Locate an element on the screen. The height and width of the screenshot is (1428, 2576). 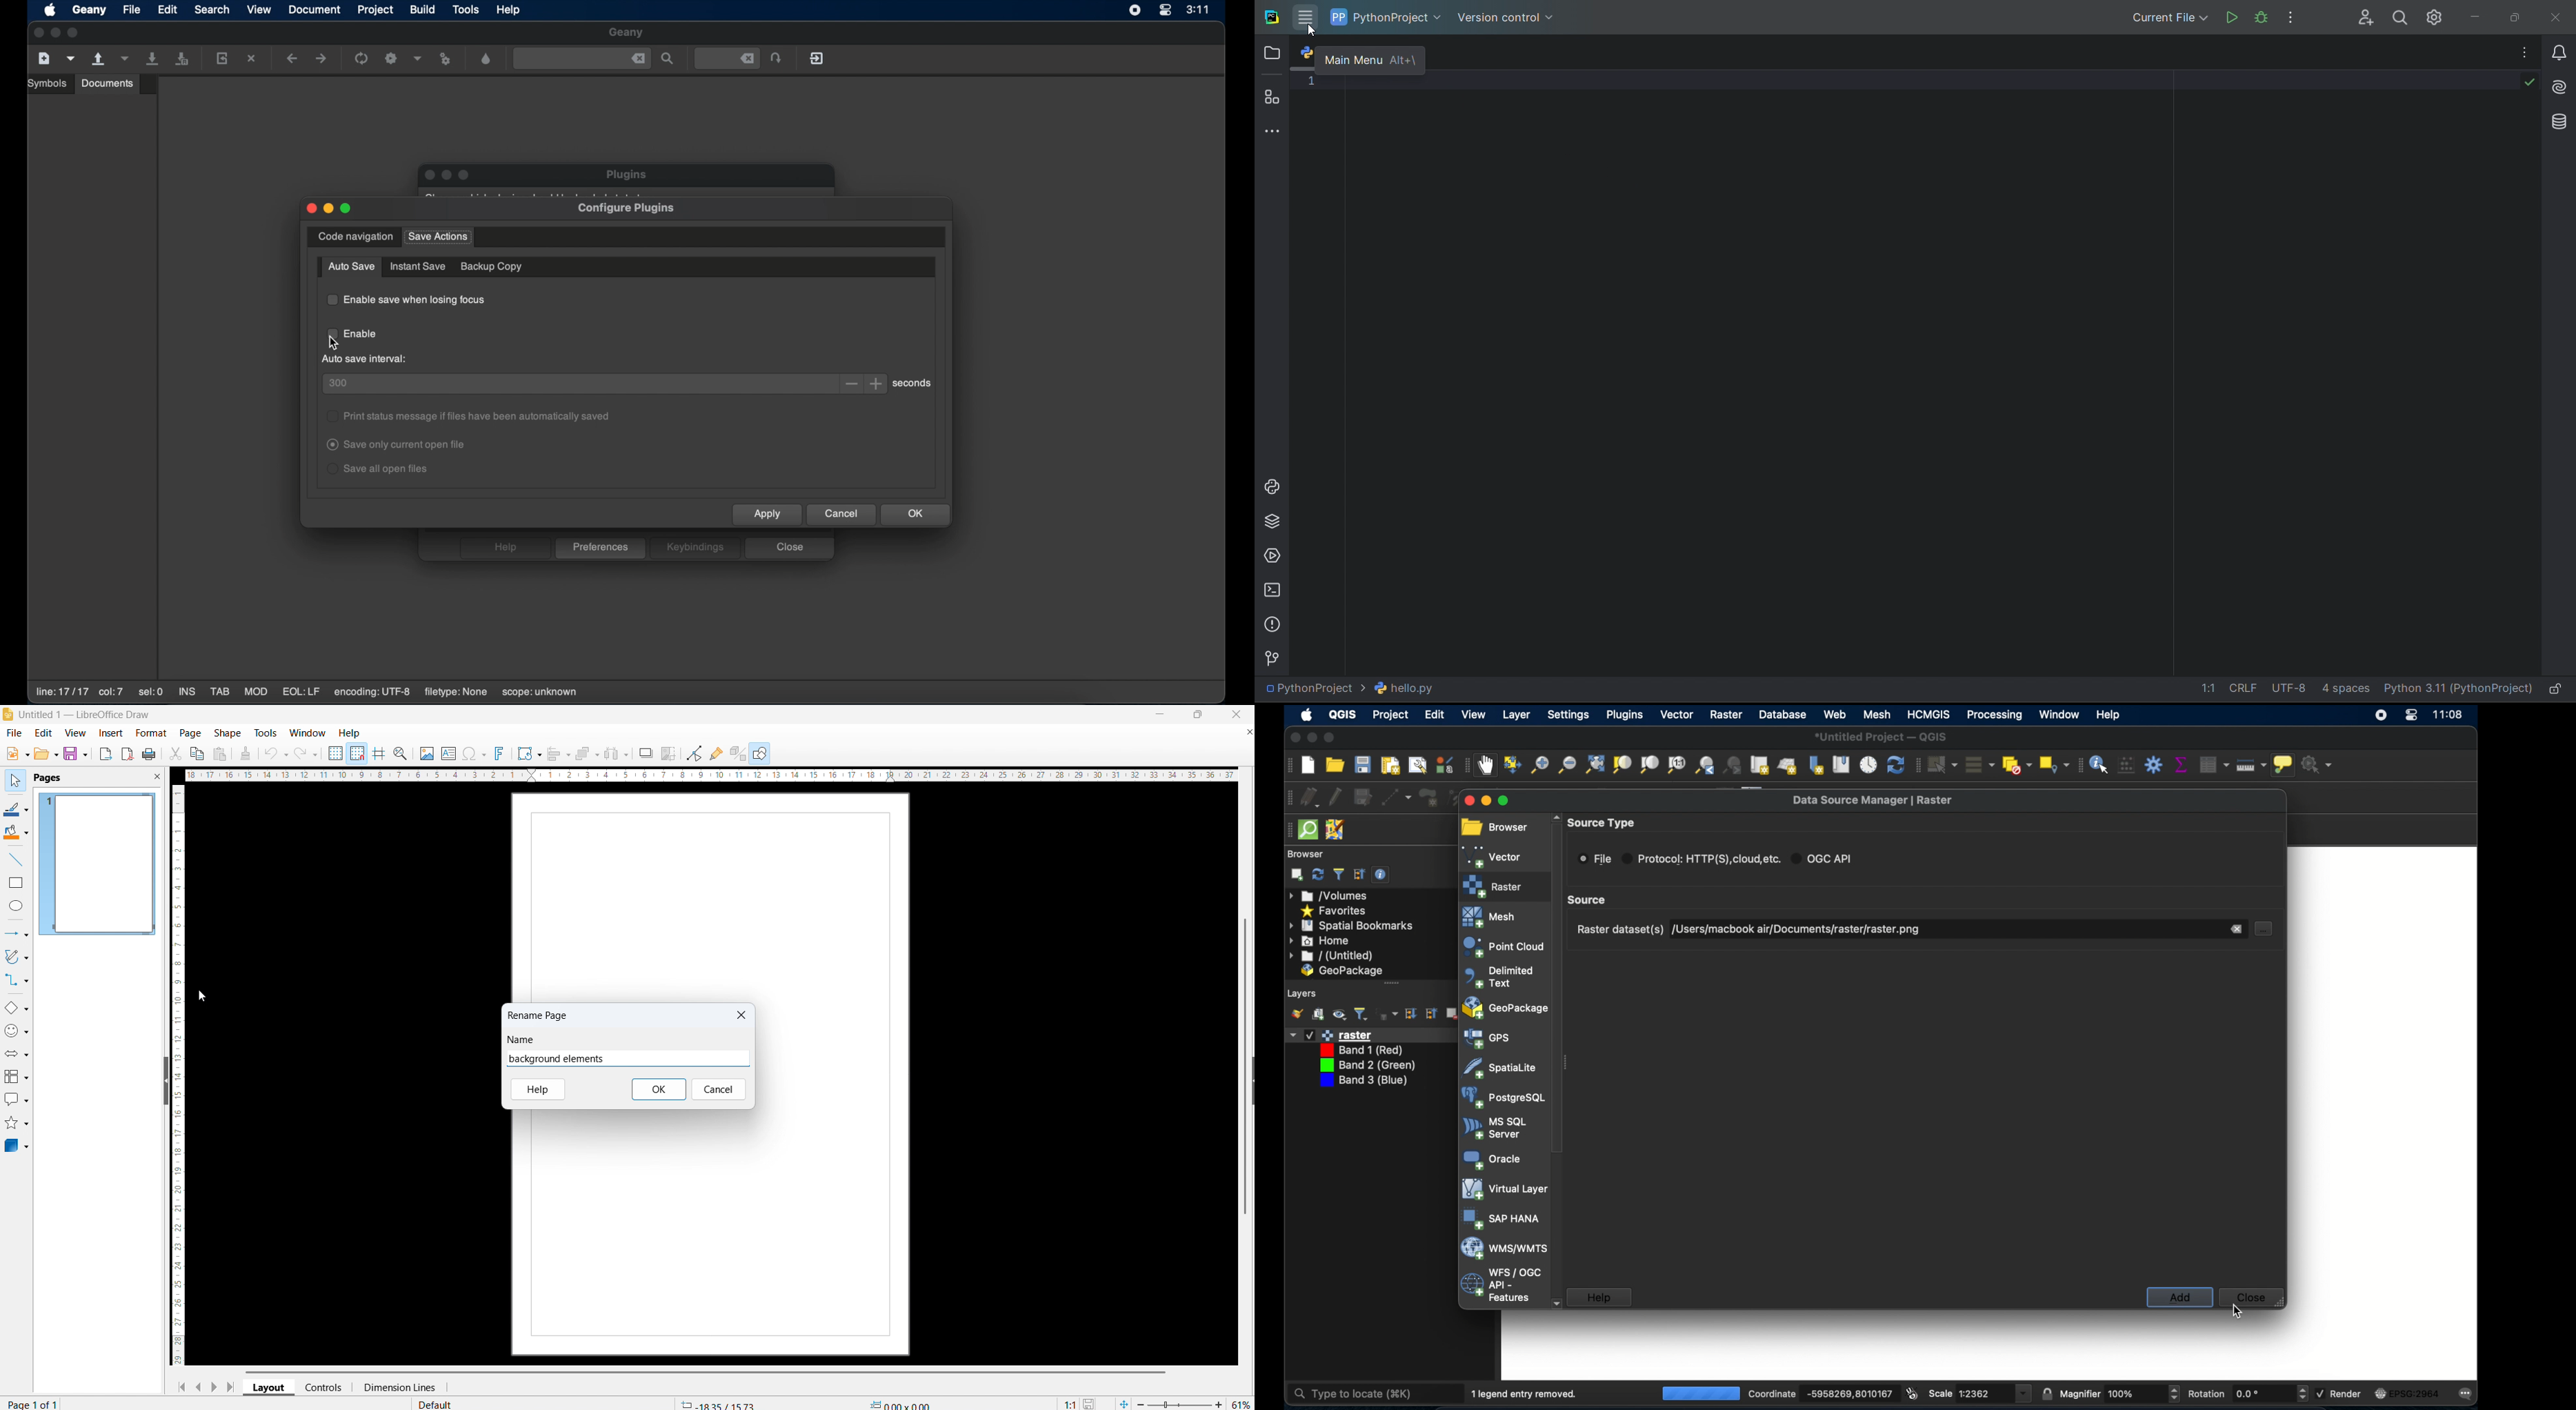
layout is located at coordinates (269, 1388).